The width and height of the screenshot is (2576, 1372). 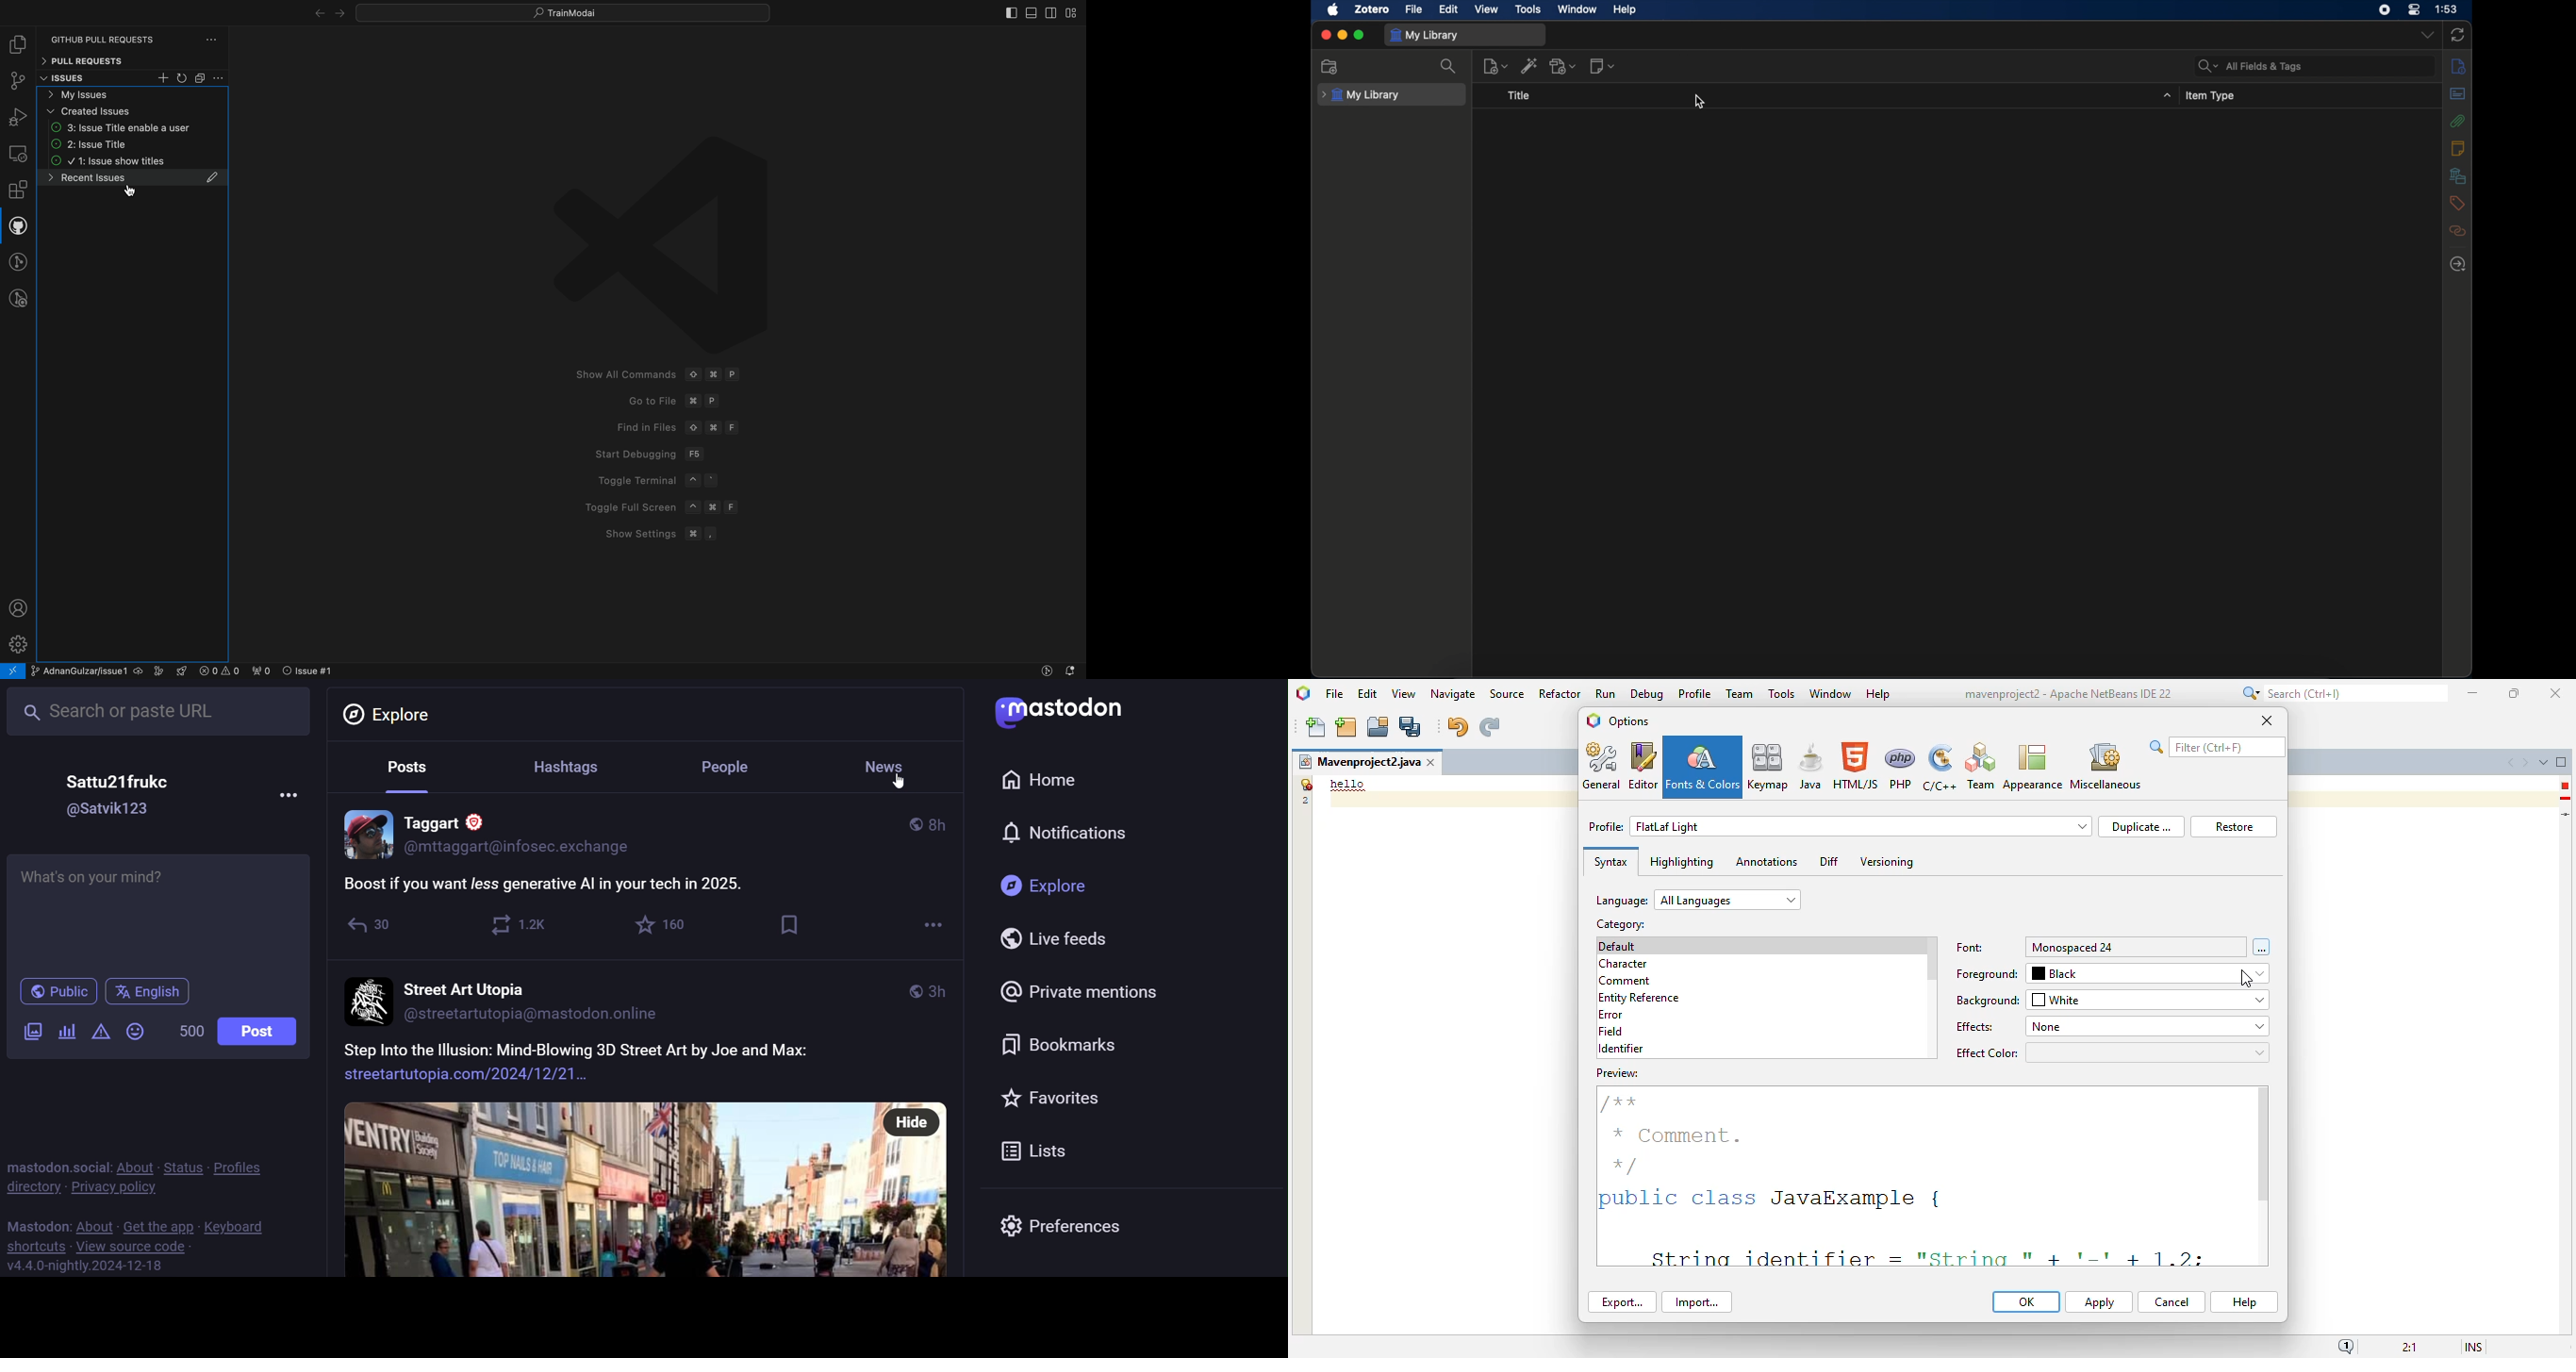 I want to click on Whats on your mind, so click(x=162, y=911).